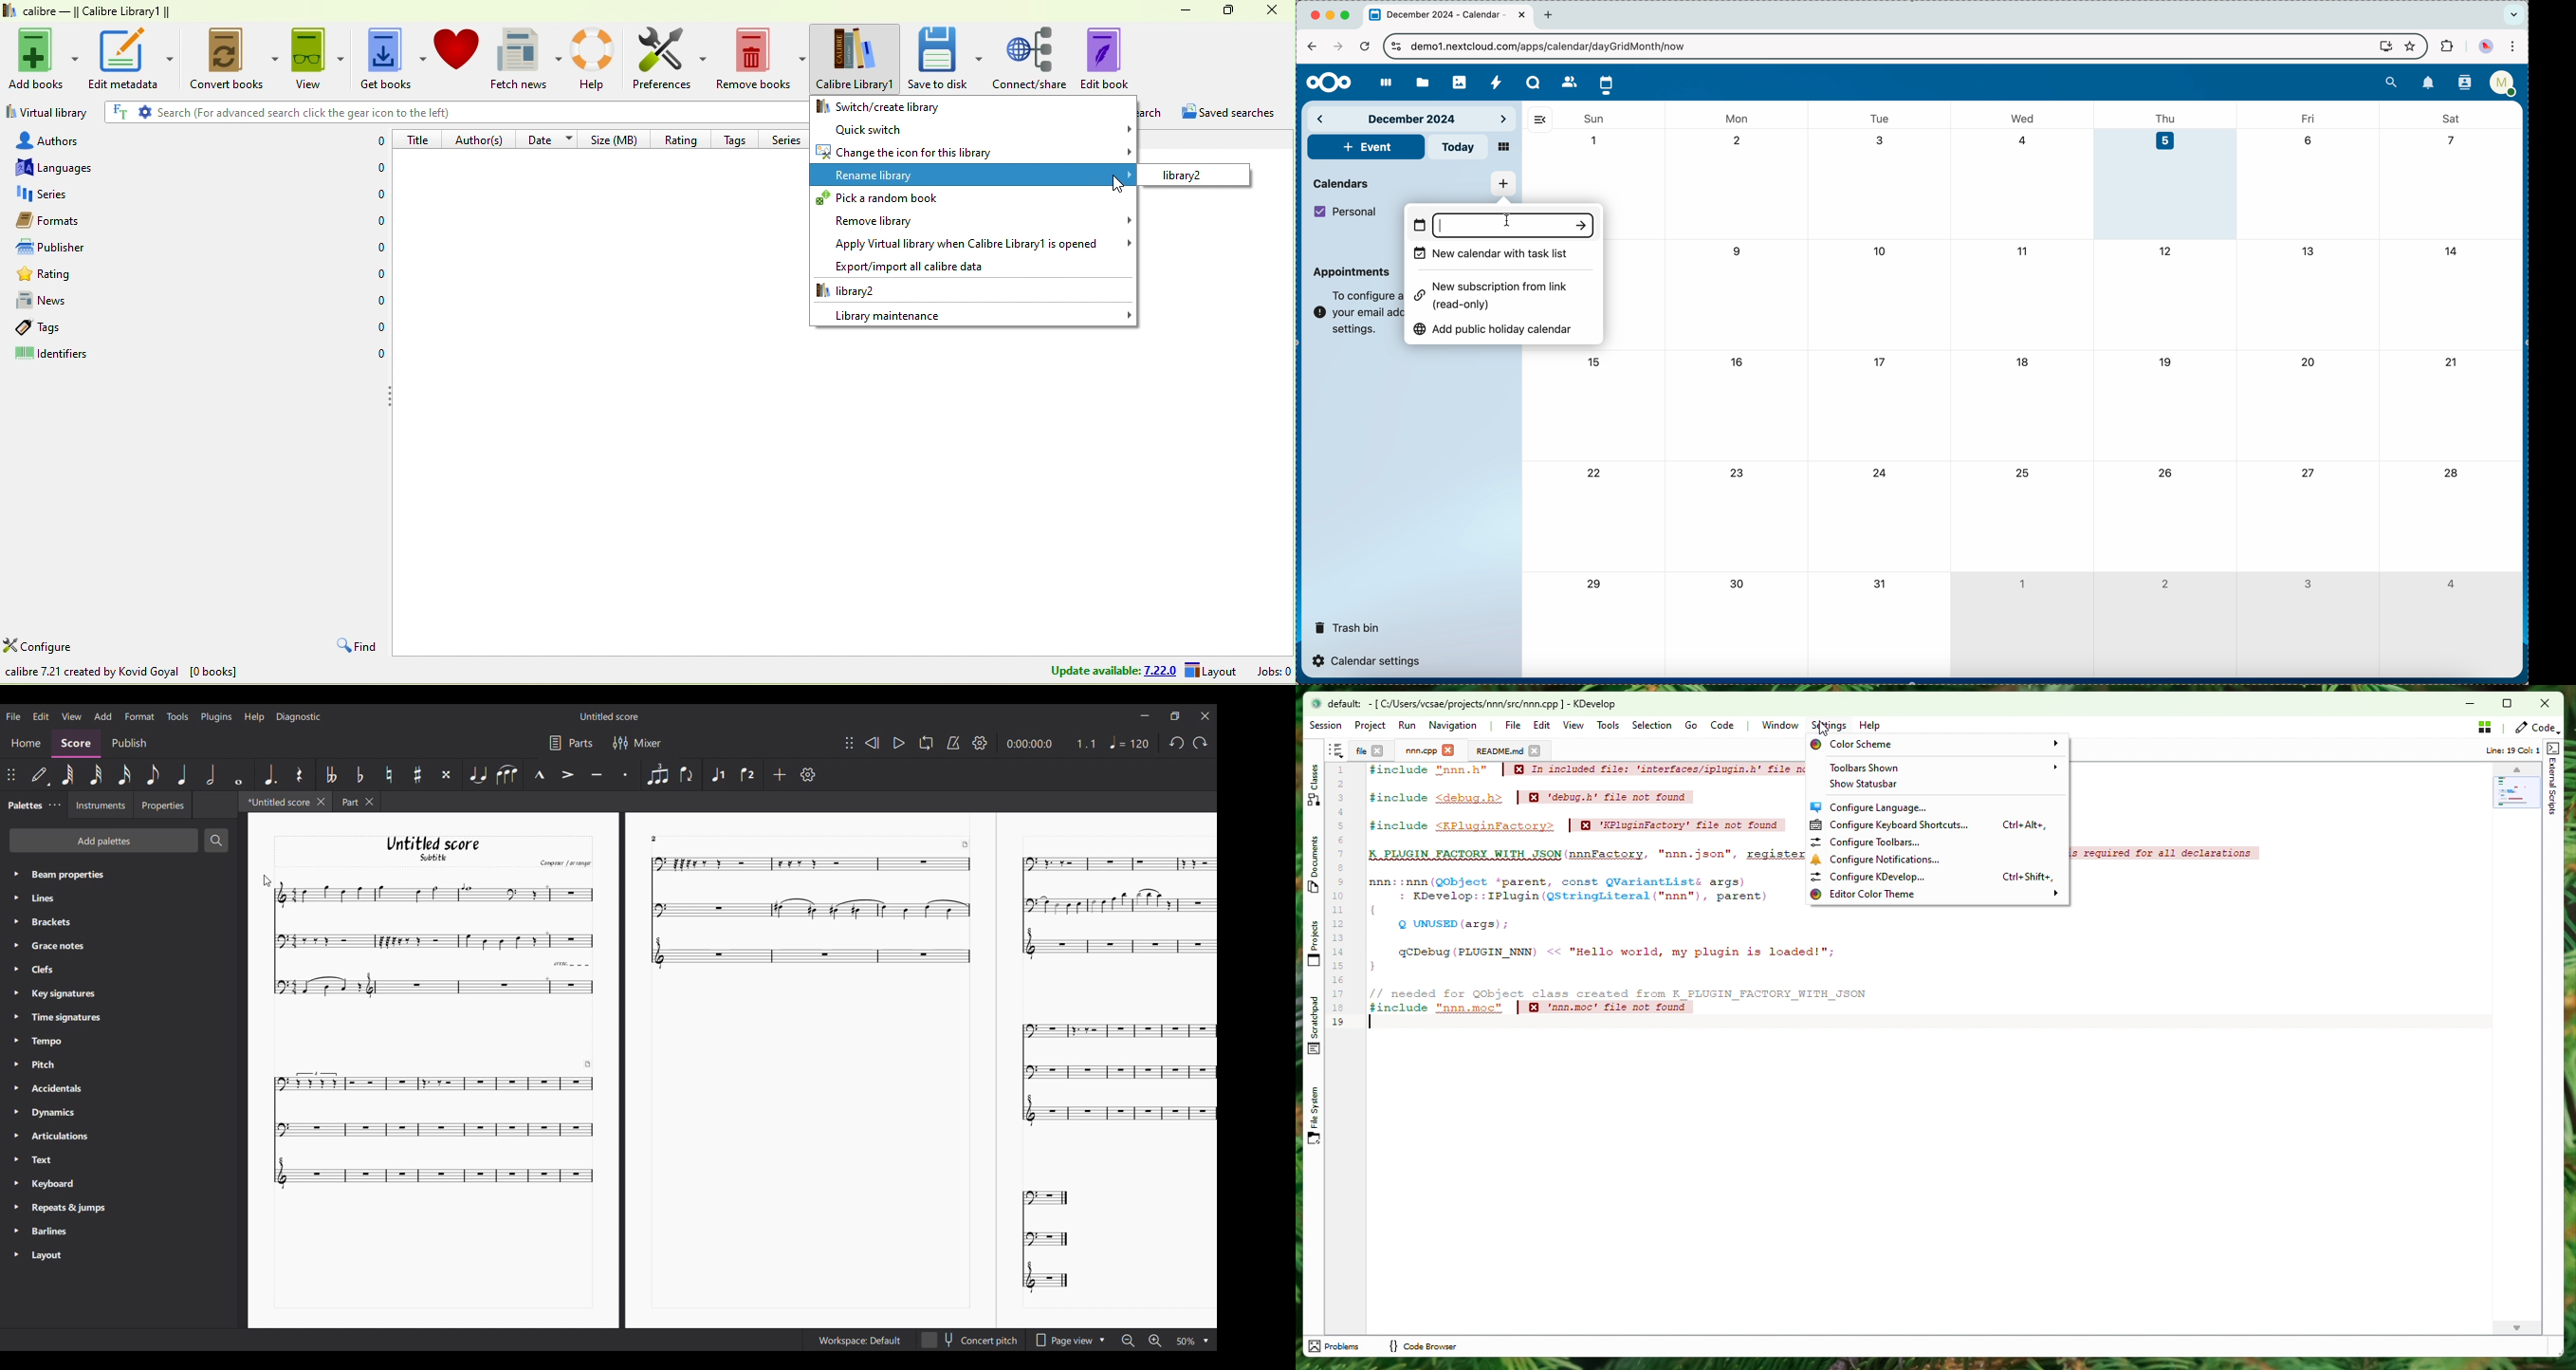  Describe the element at coordinates (2451, 474) in the screenshot. I see `28` at that location.